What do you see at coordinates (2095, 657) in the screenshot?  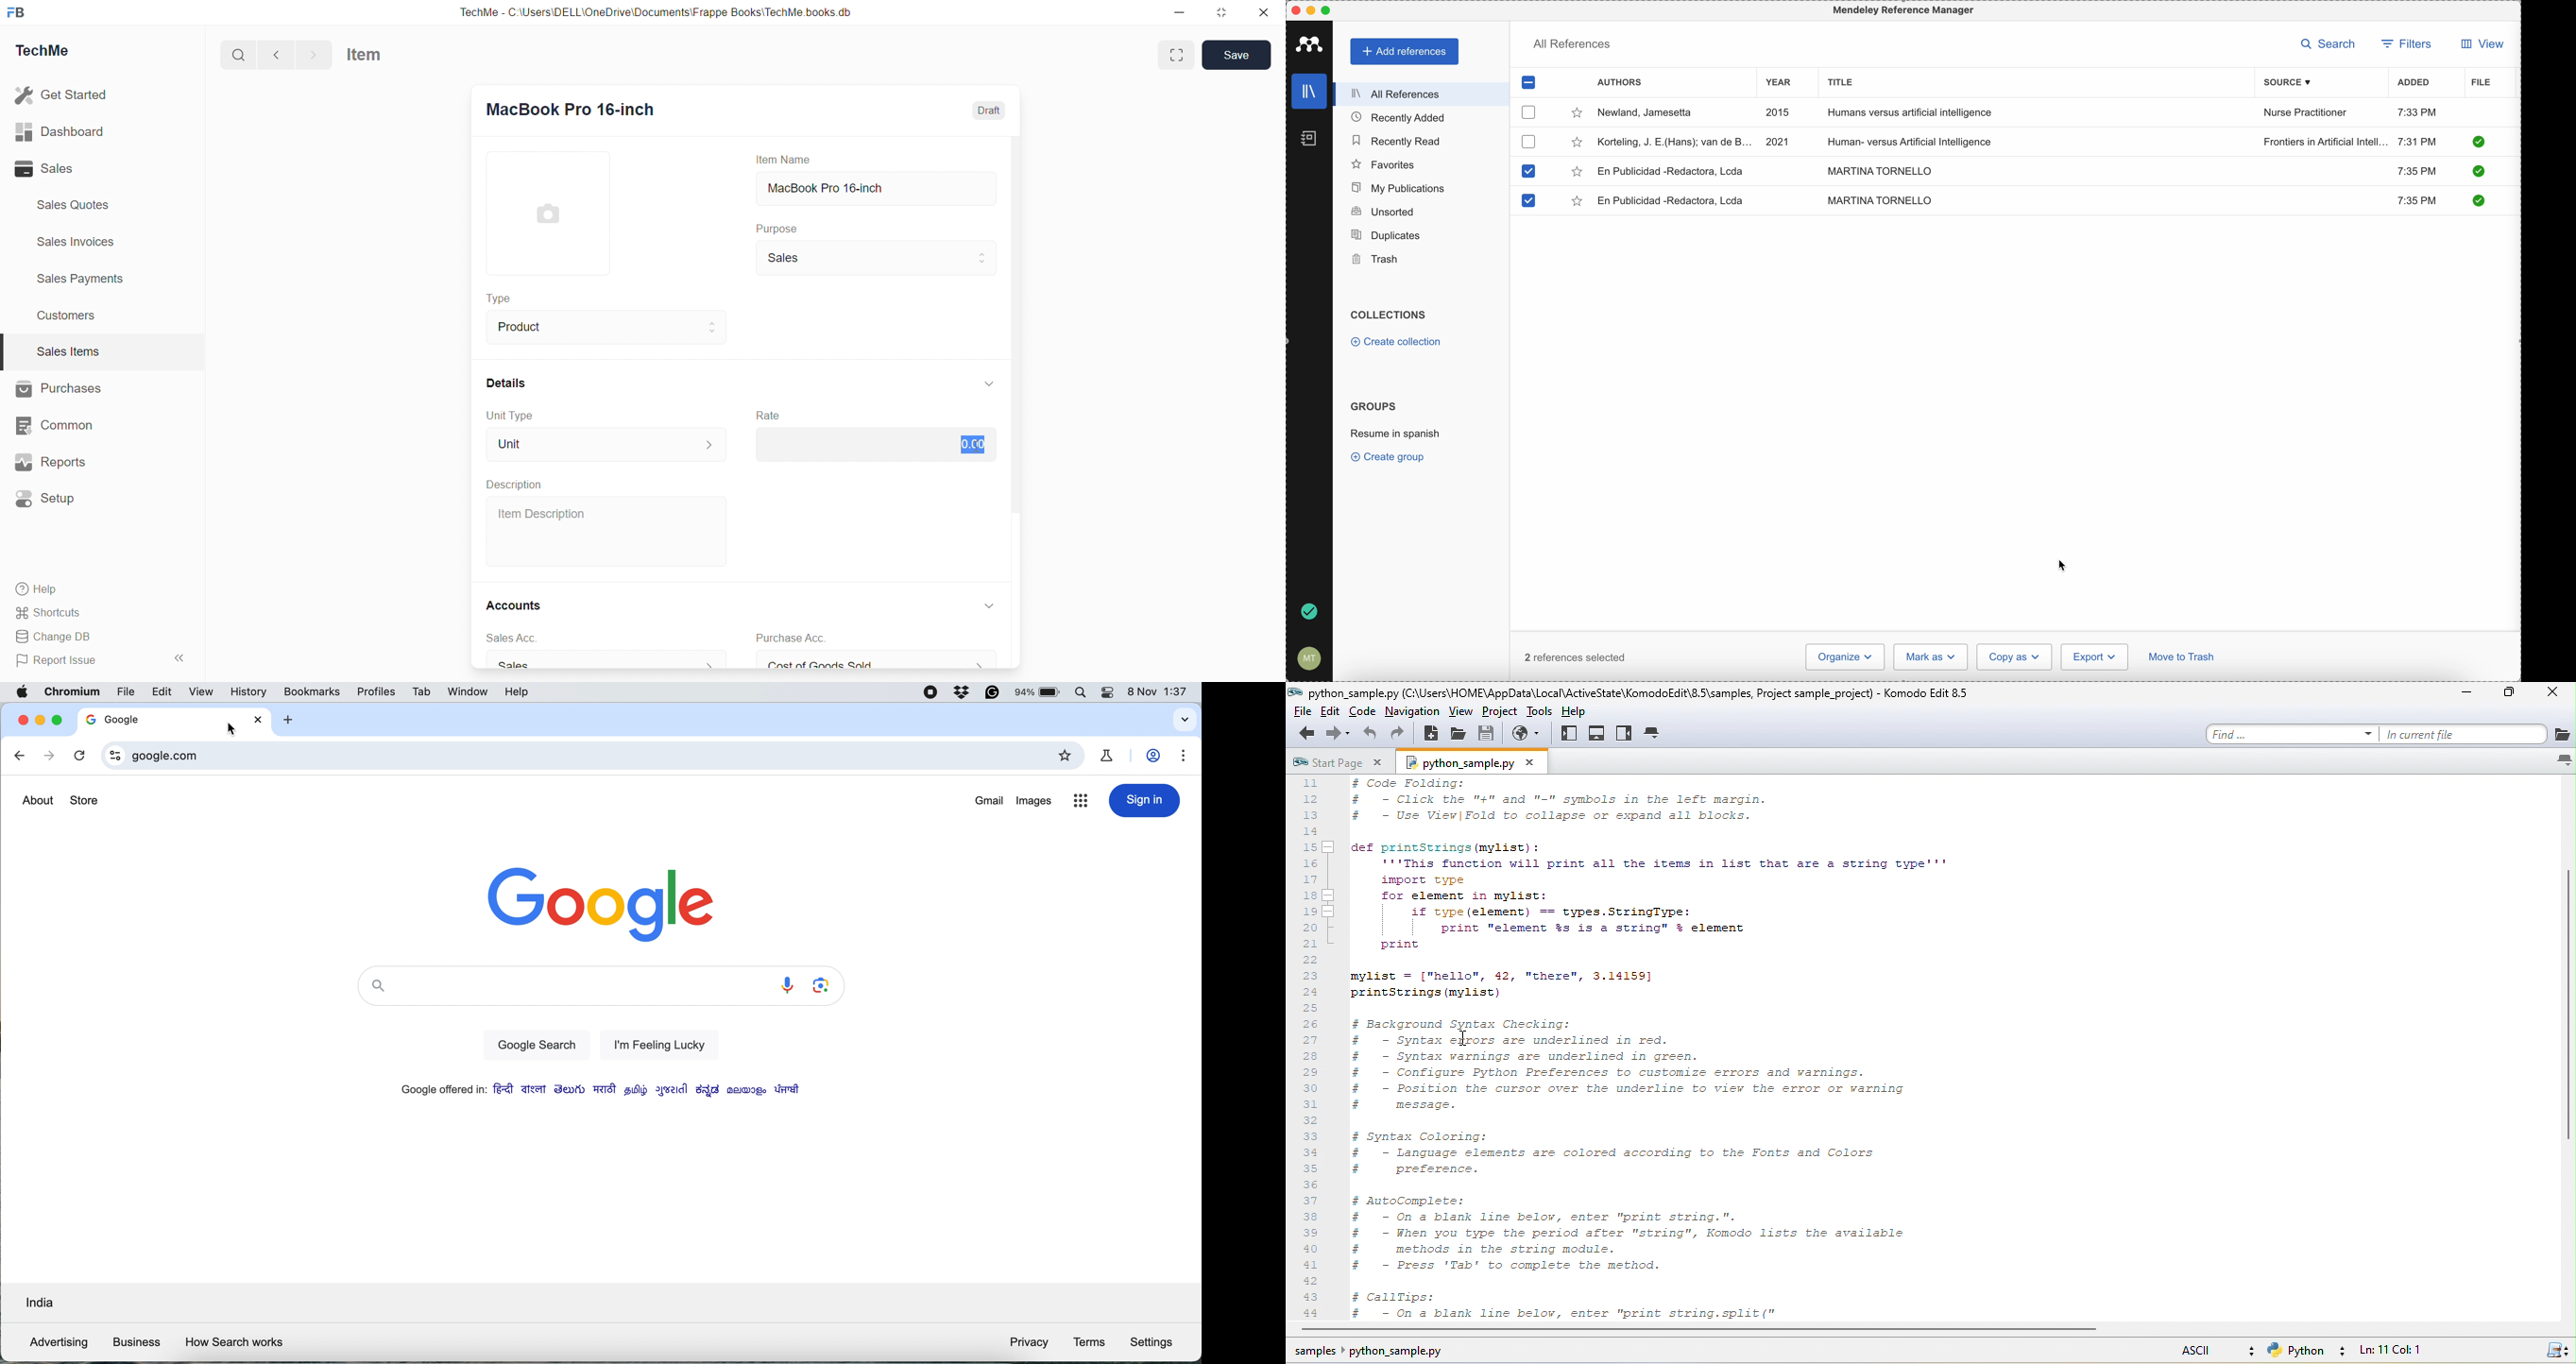 I see `export` at bounding box center [2095, 657].